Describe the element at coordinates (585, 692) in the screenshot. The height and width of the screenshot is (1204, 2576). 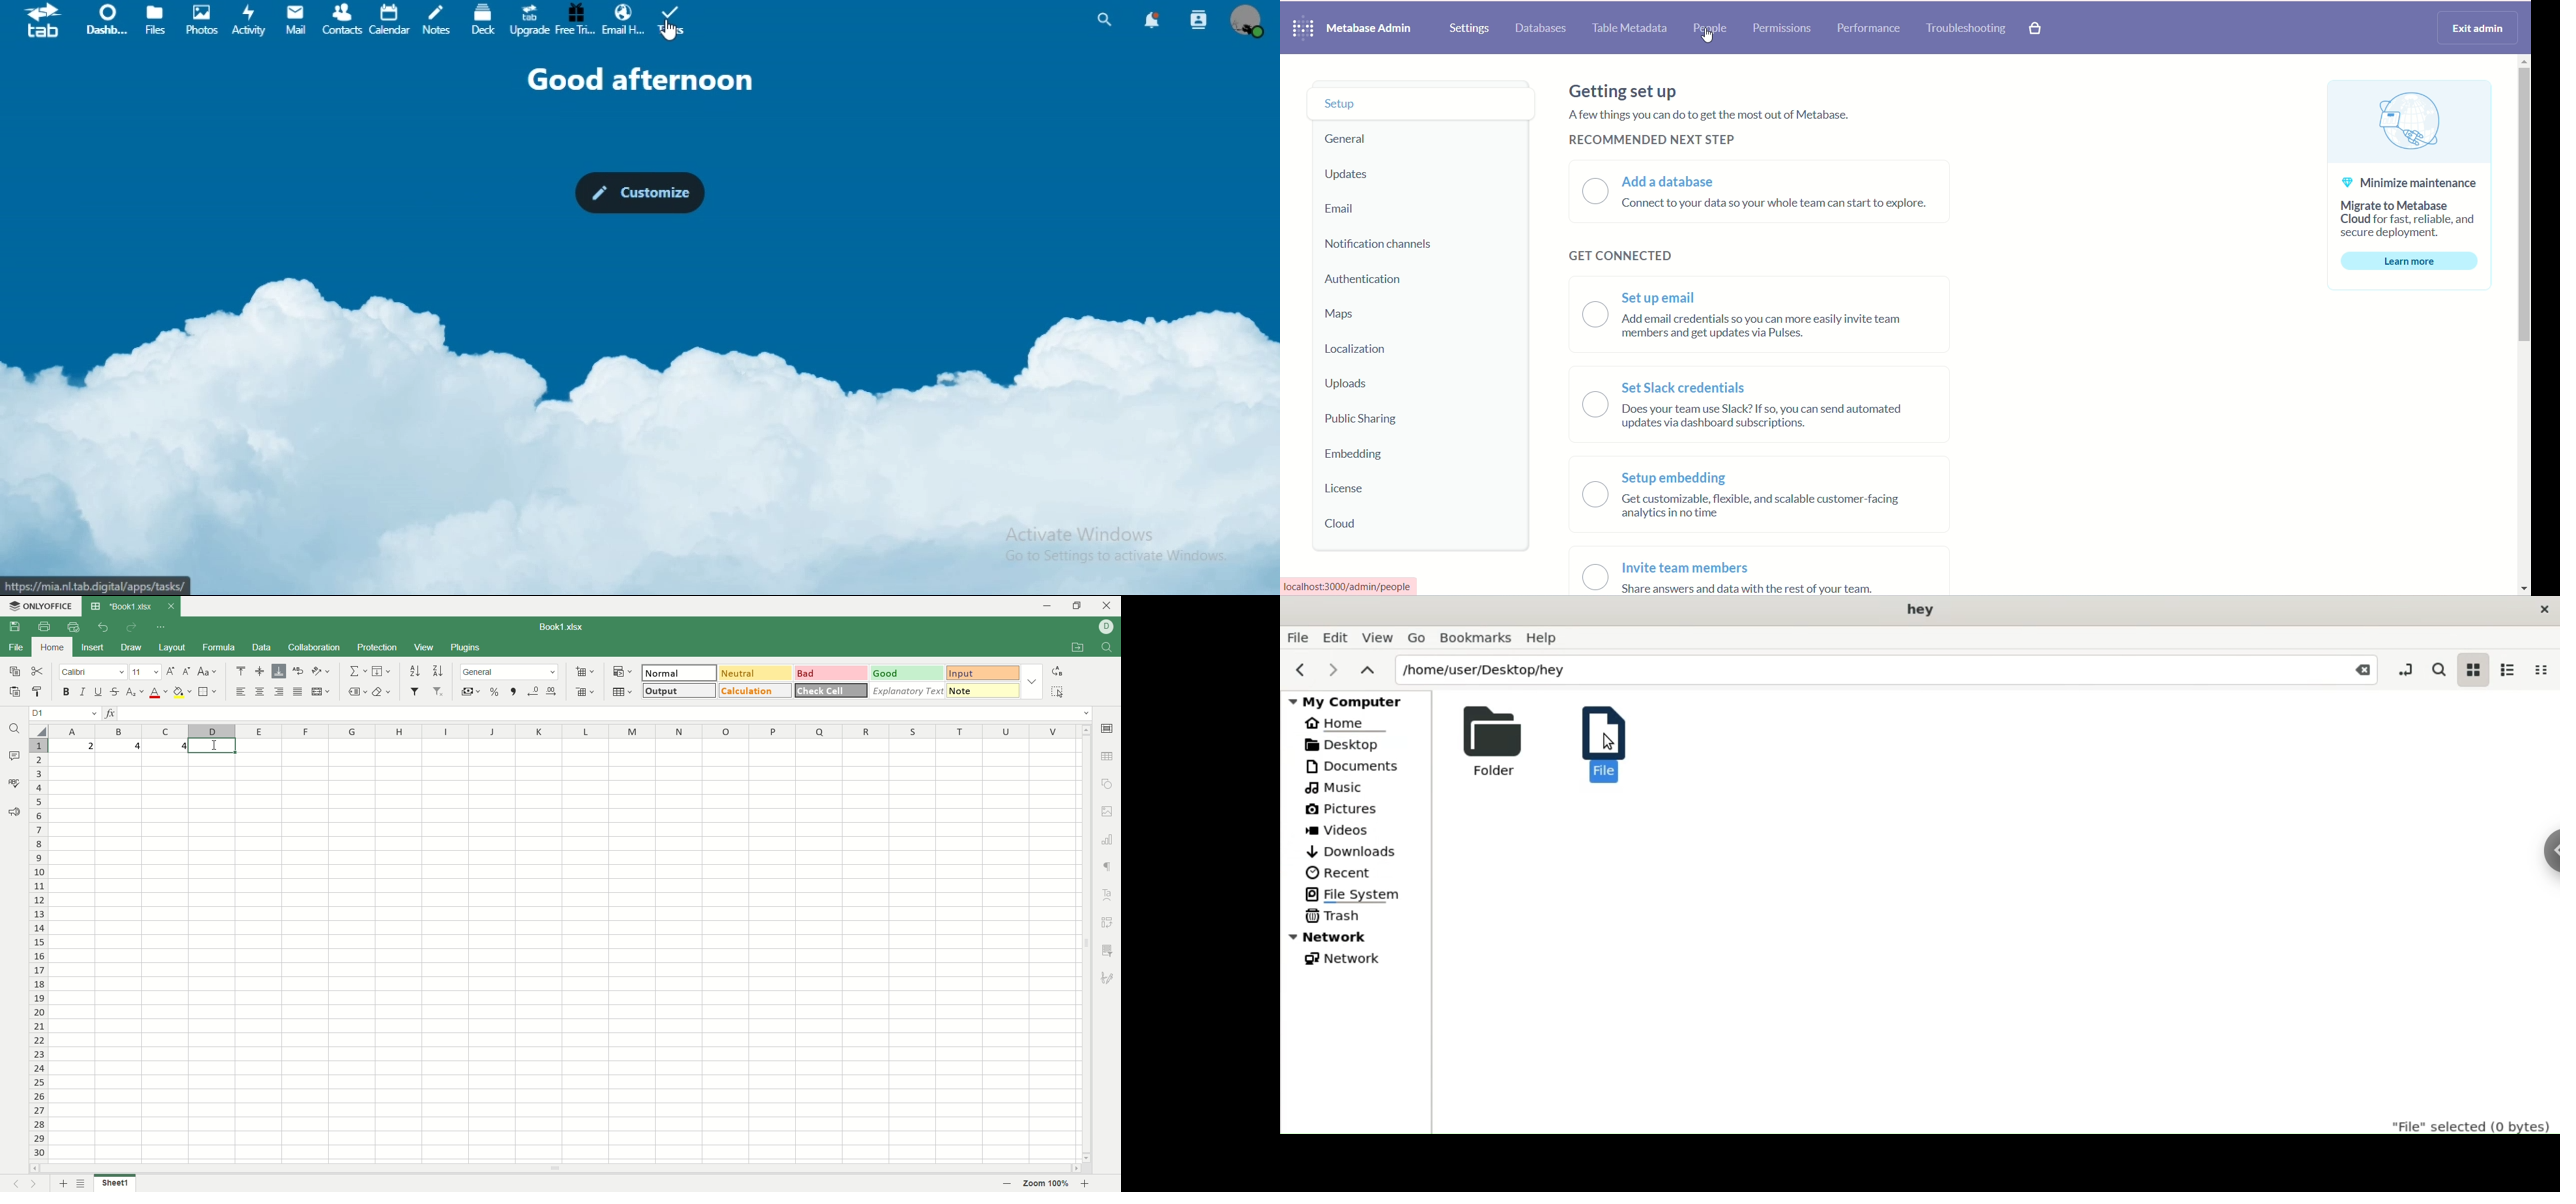
I see `delete cells` at that location.